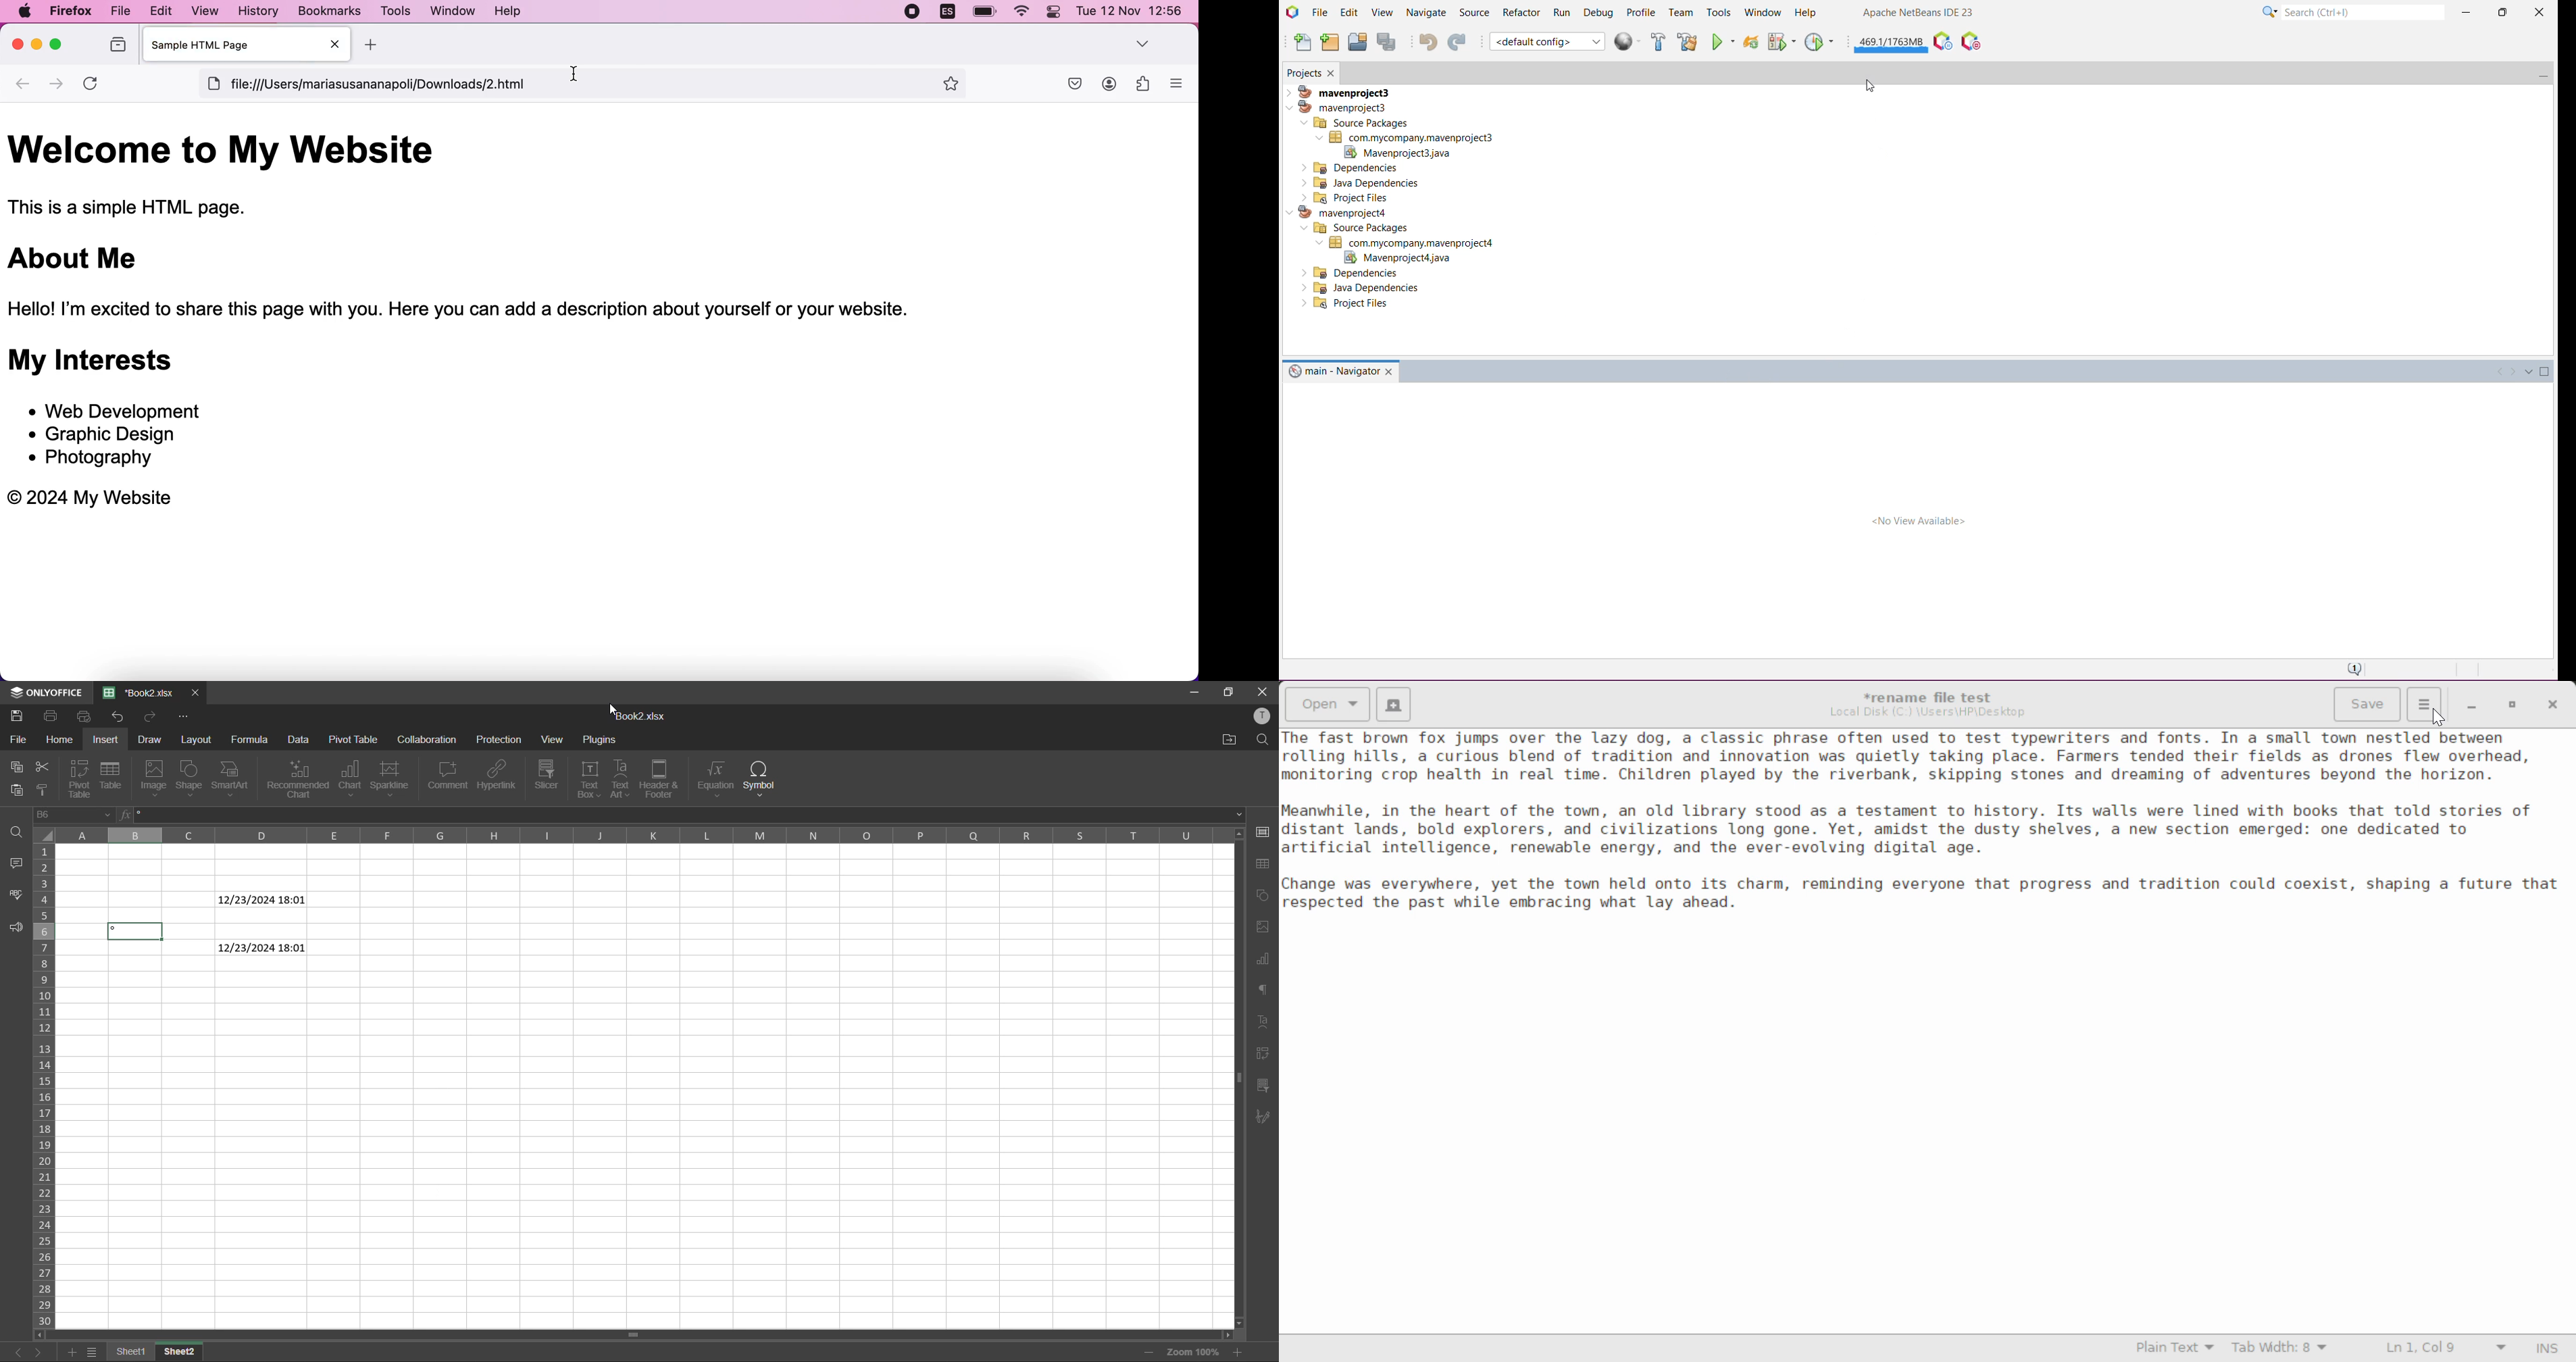 Image resolution: width=2576 pixels, height=1372 pixels. What do you see at coordinates (106, 742) in the screenshot?
I see `insert` at bounding box center [106, 742].